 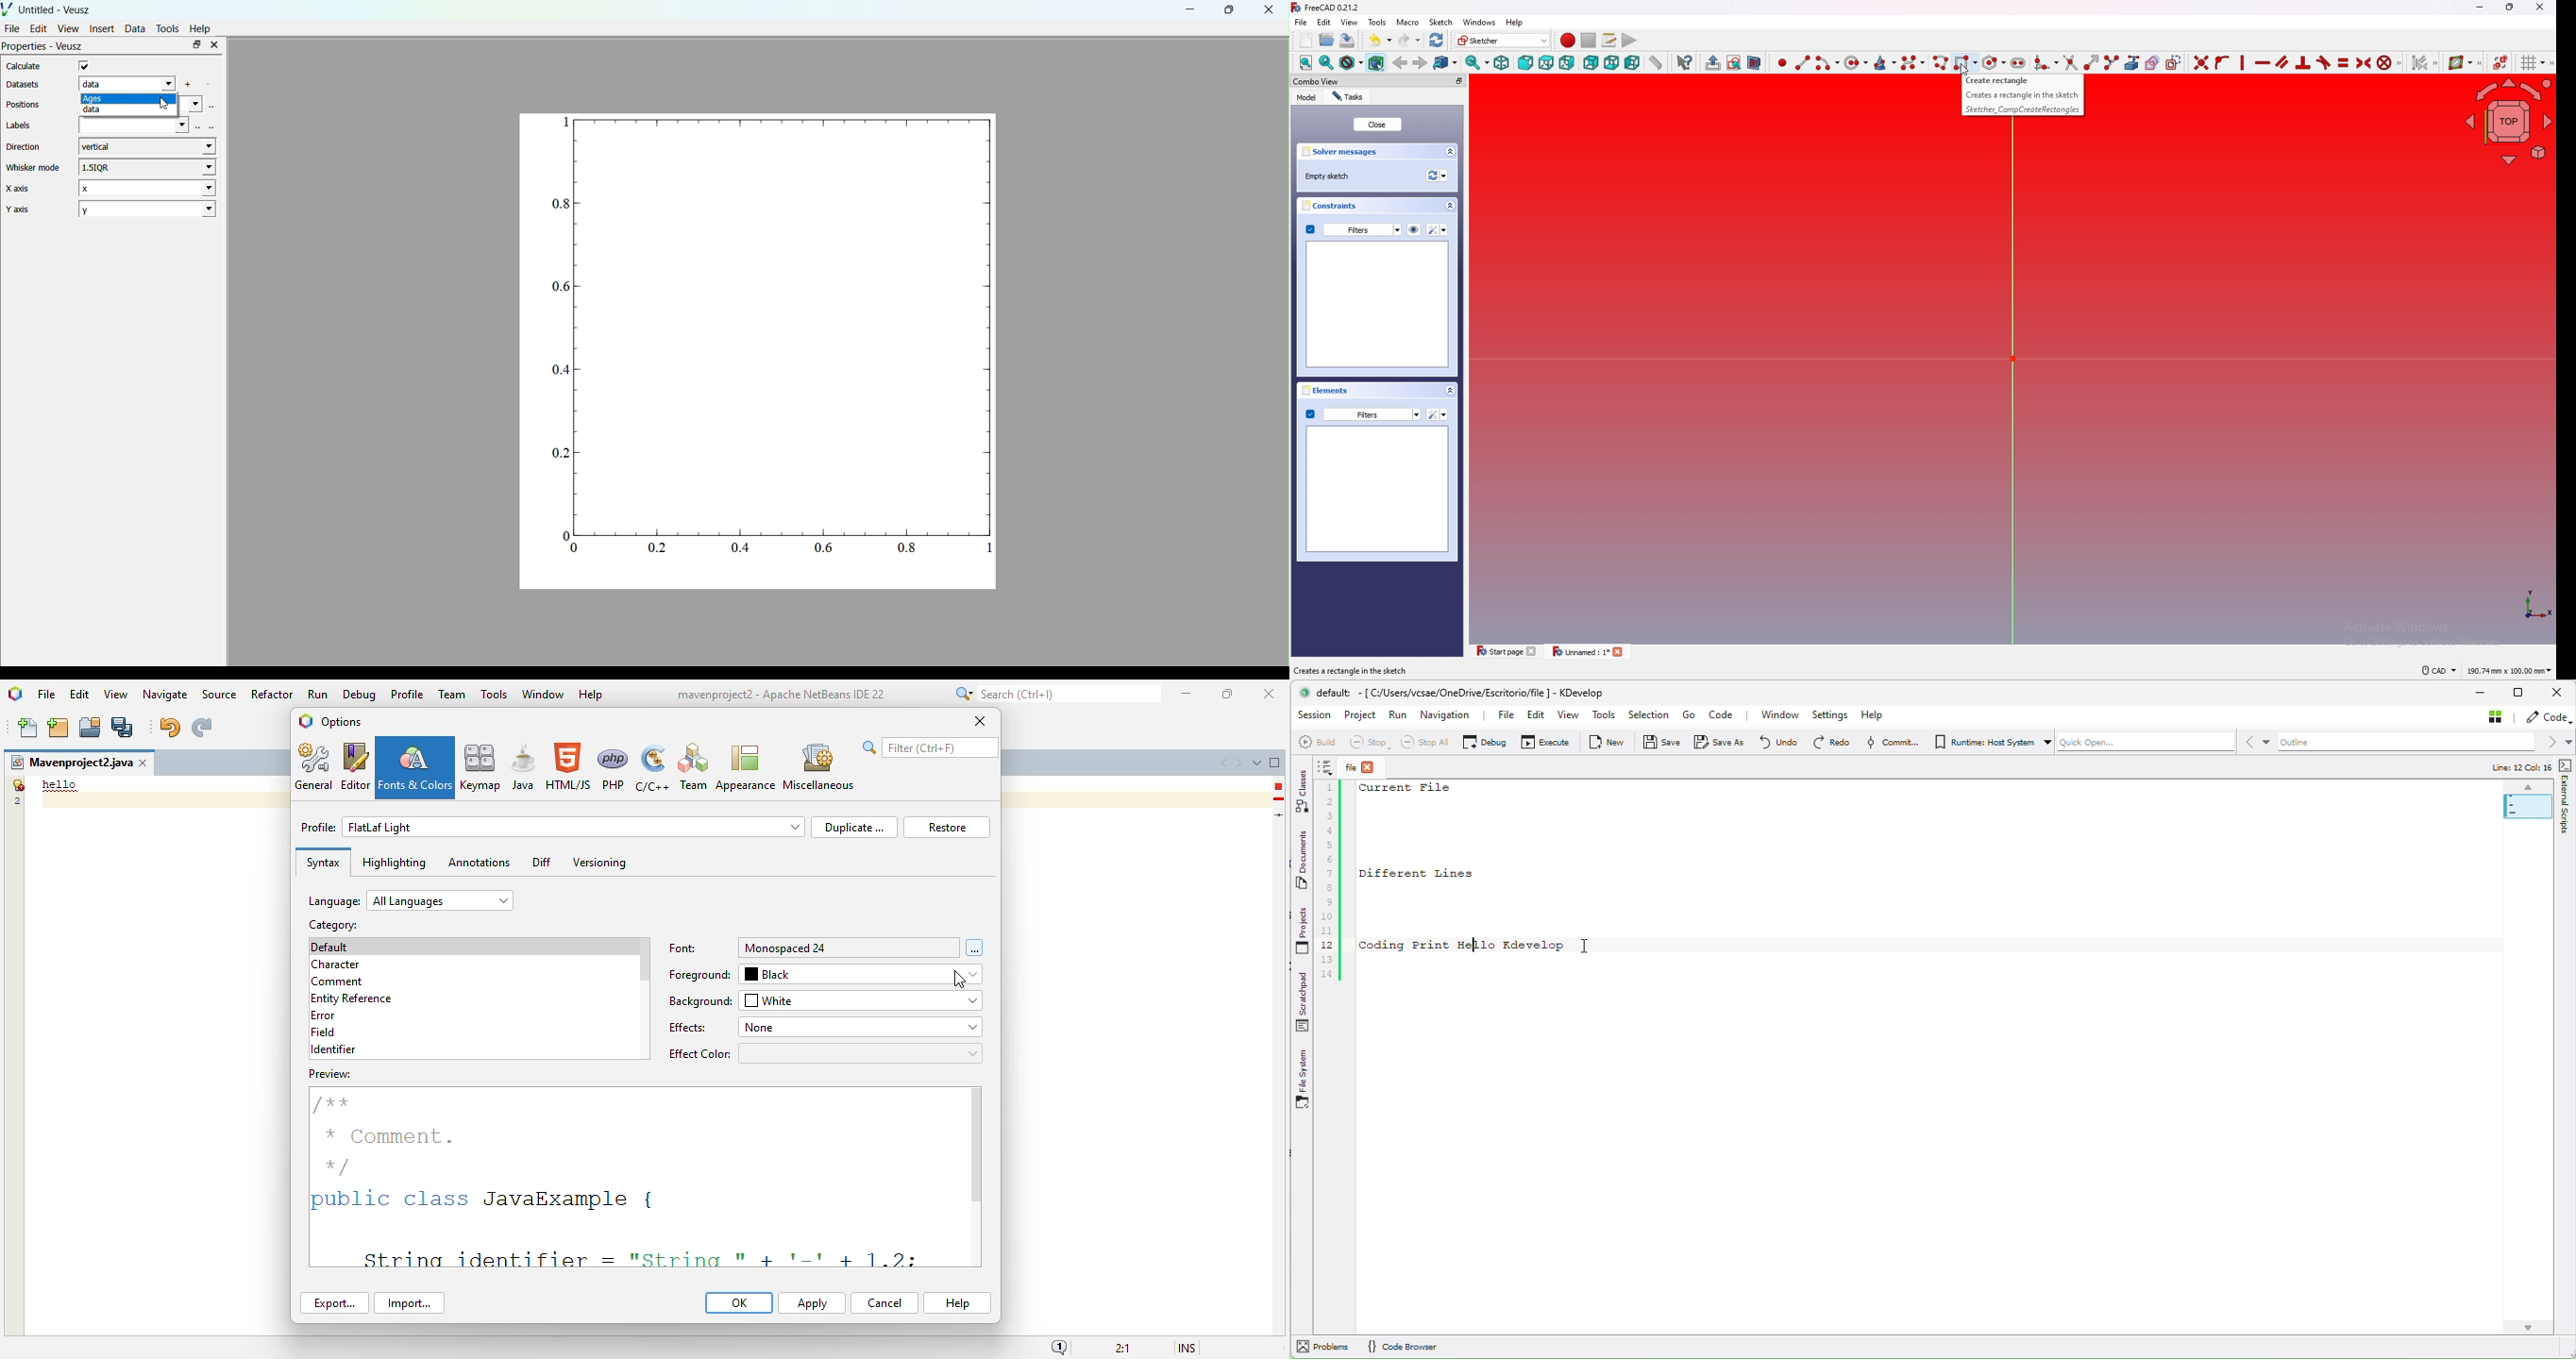 What do you see at coordinates (1590, 63) in the screenshot?
I see `rear` at bounding box center [1590, 63].